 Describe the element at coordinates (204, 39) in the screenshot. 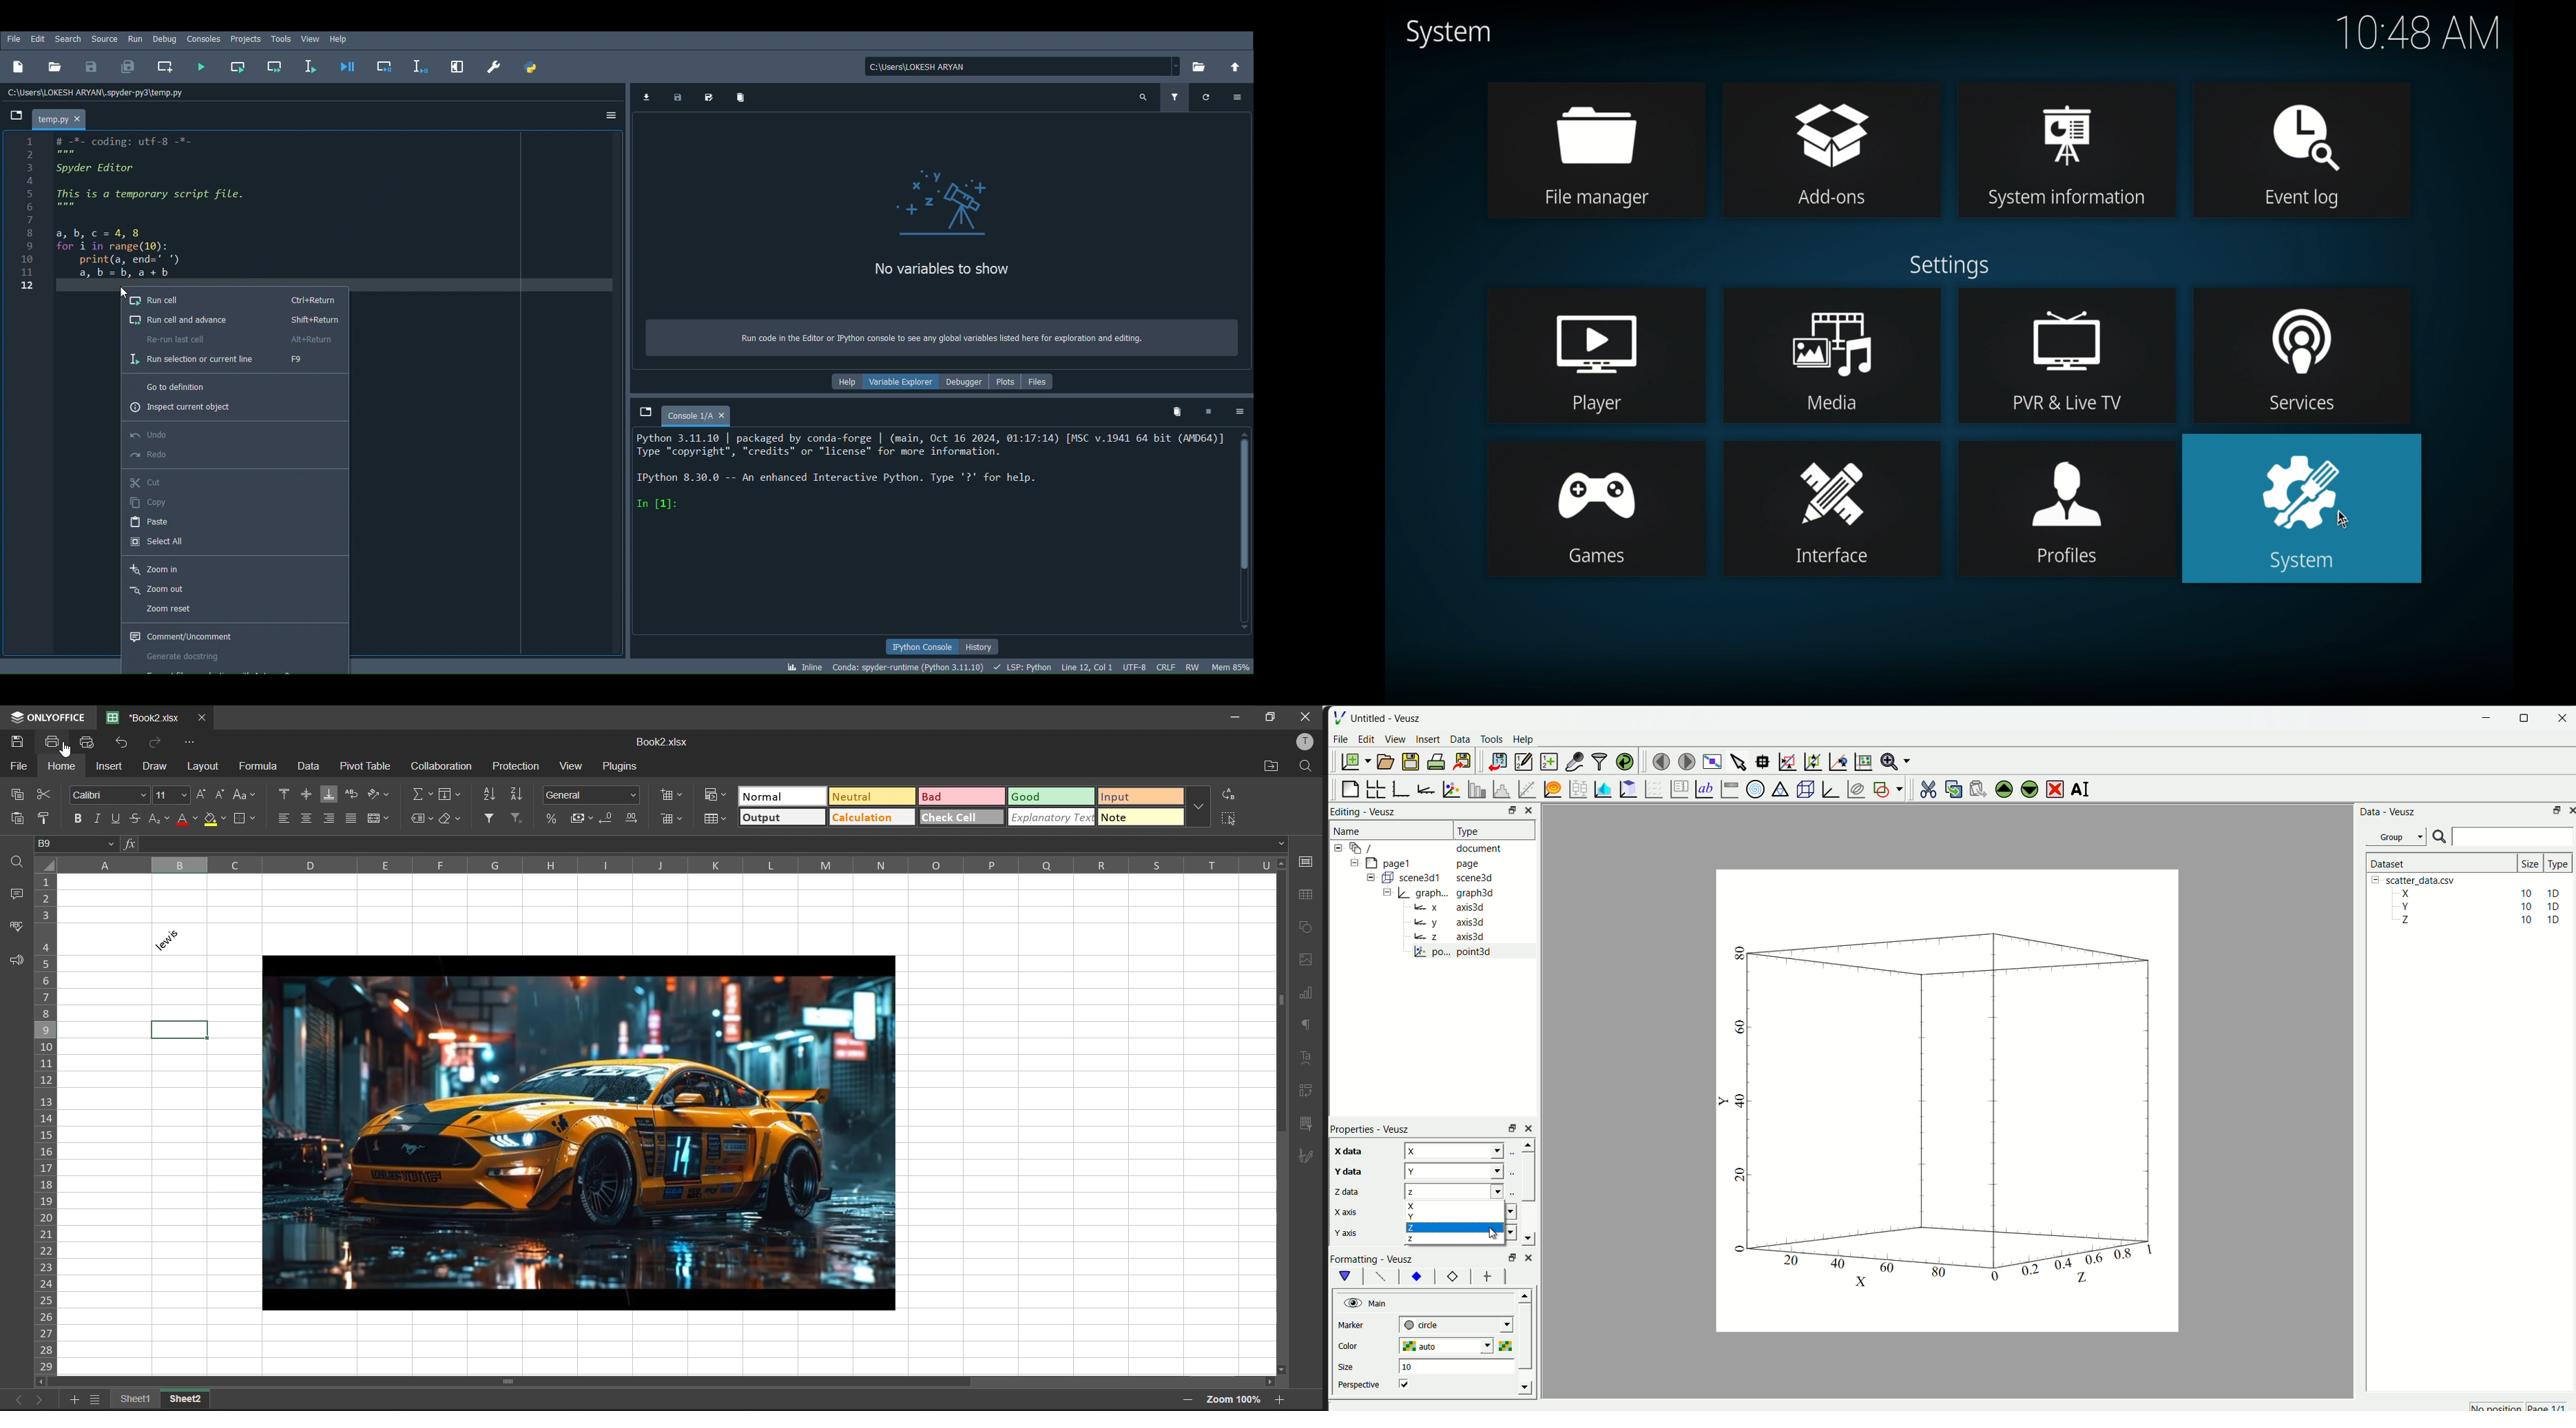

I see `Consoles` at that location.